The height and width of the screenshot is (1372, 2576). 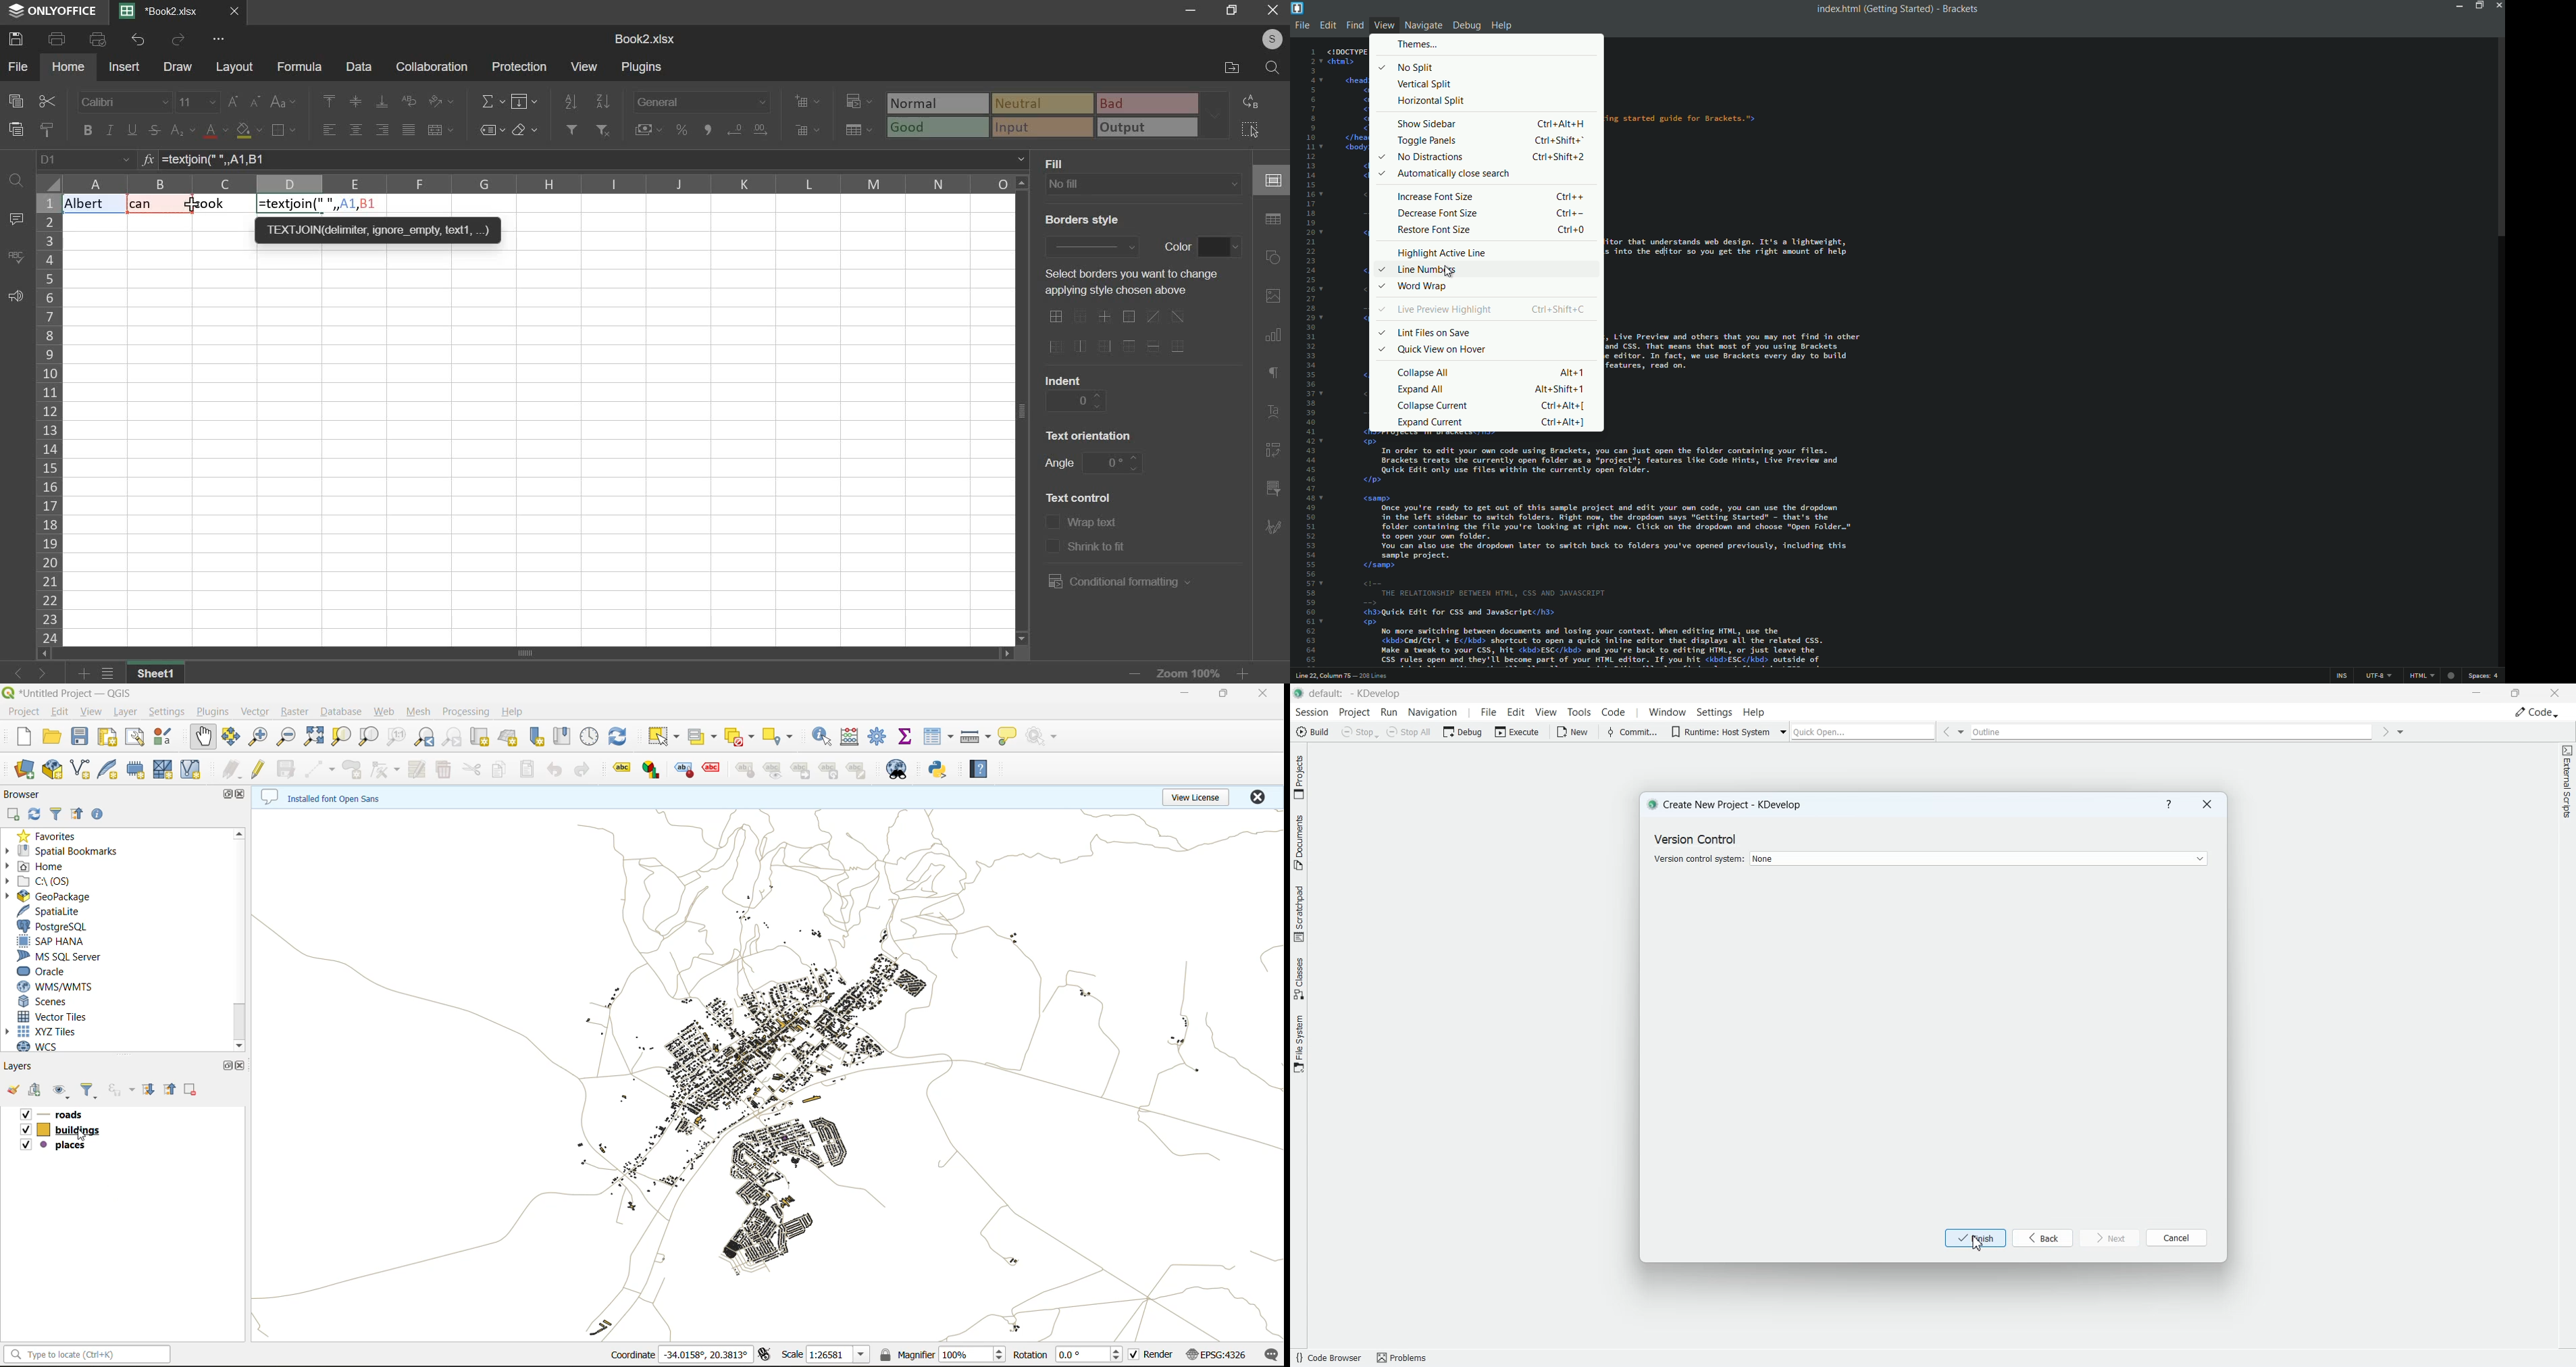 I want to click on places layer, so click(x=68, y=1146).